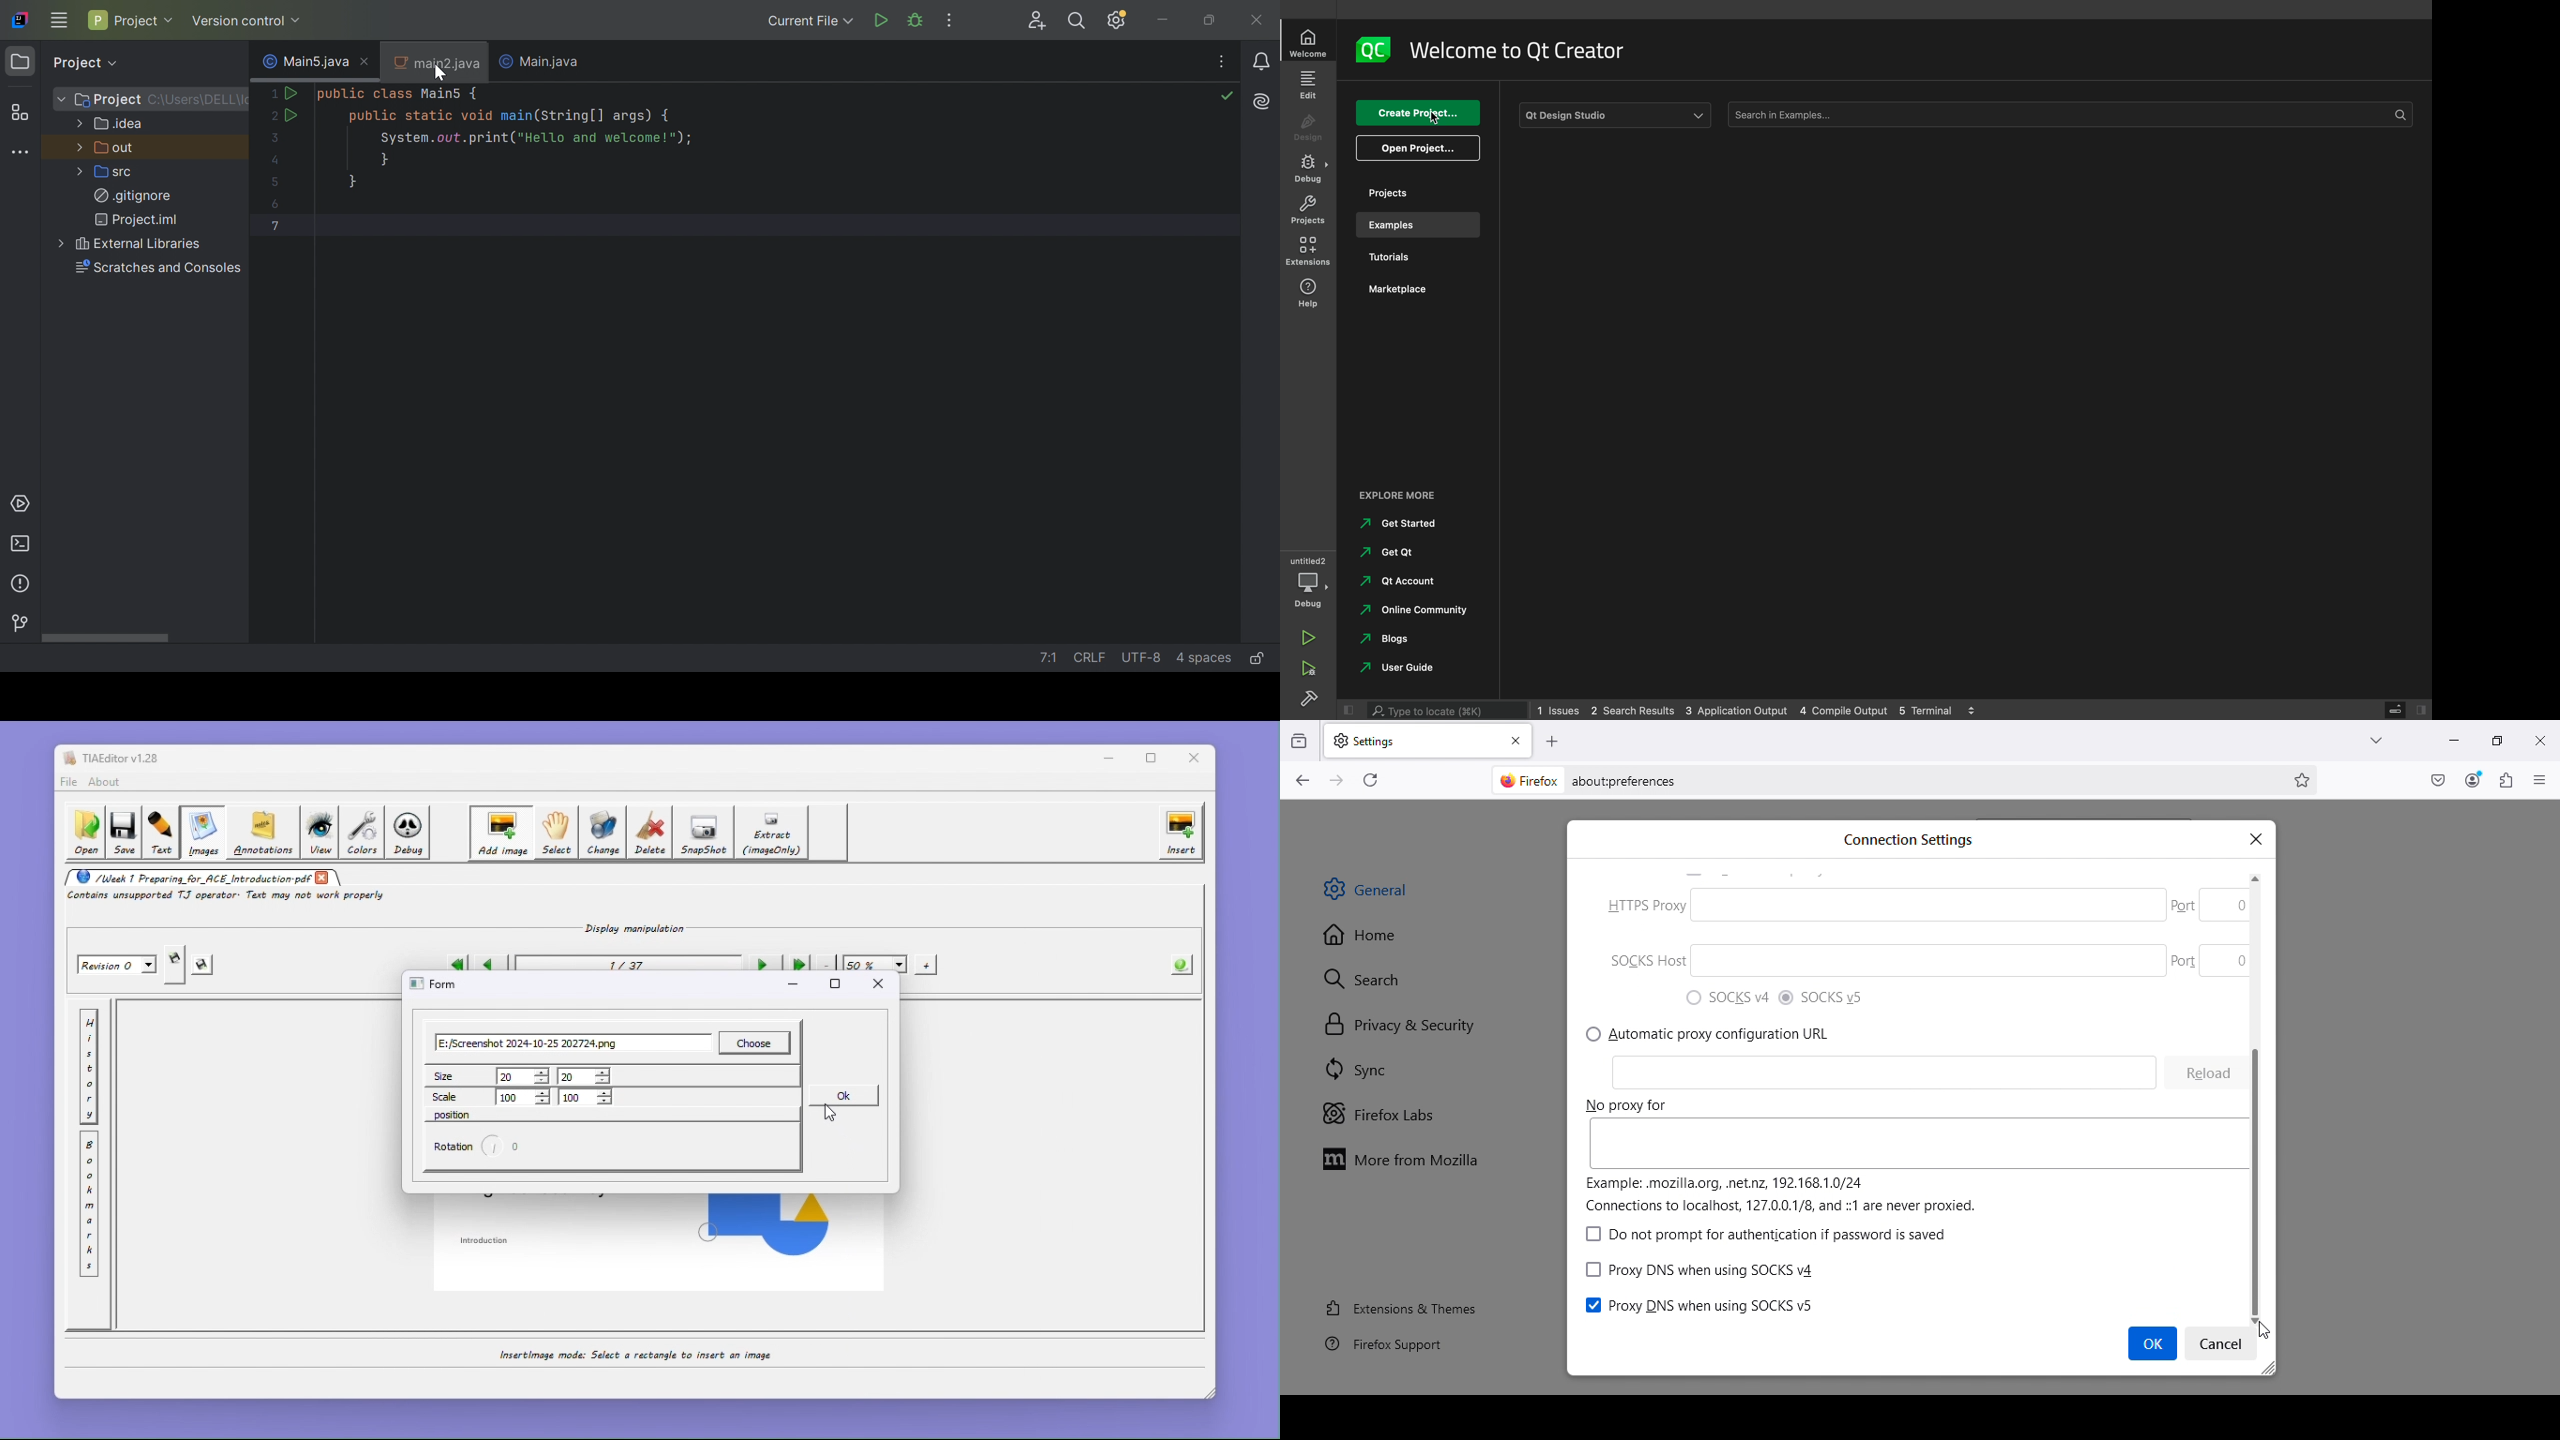 The image size is (2576, 1456). Describe the element at coordinates (1394, 670) in the screenshot. I see `user guide` at that location.